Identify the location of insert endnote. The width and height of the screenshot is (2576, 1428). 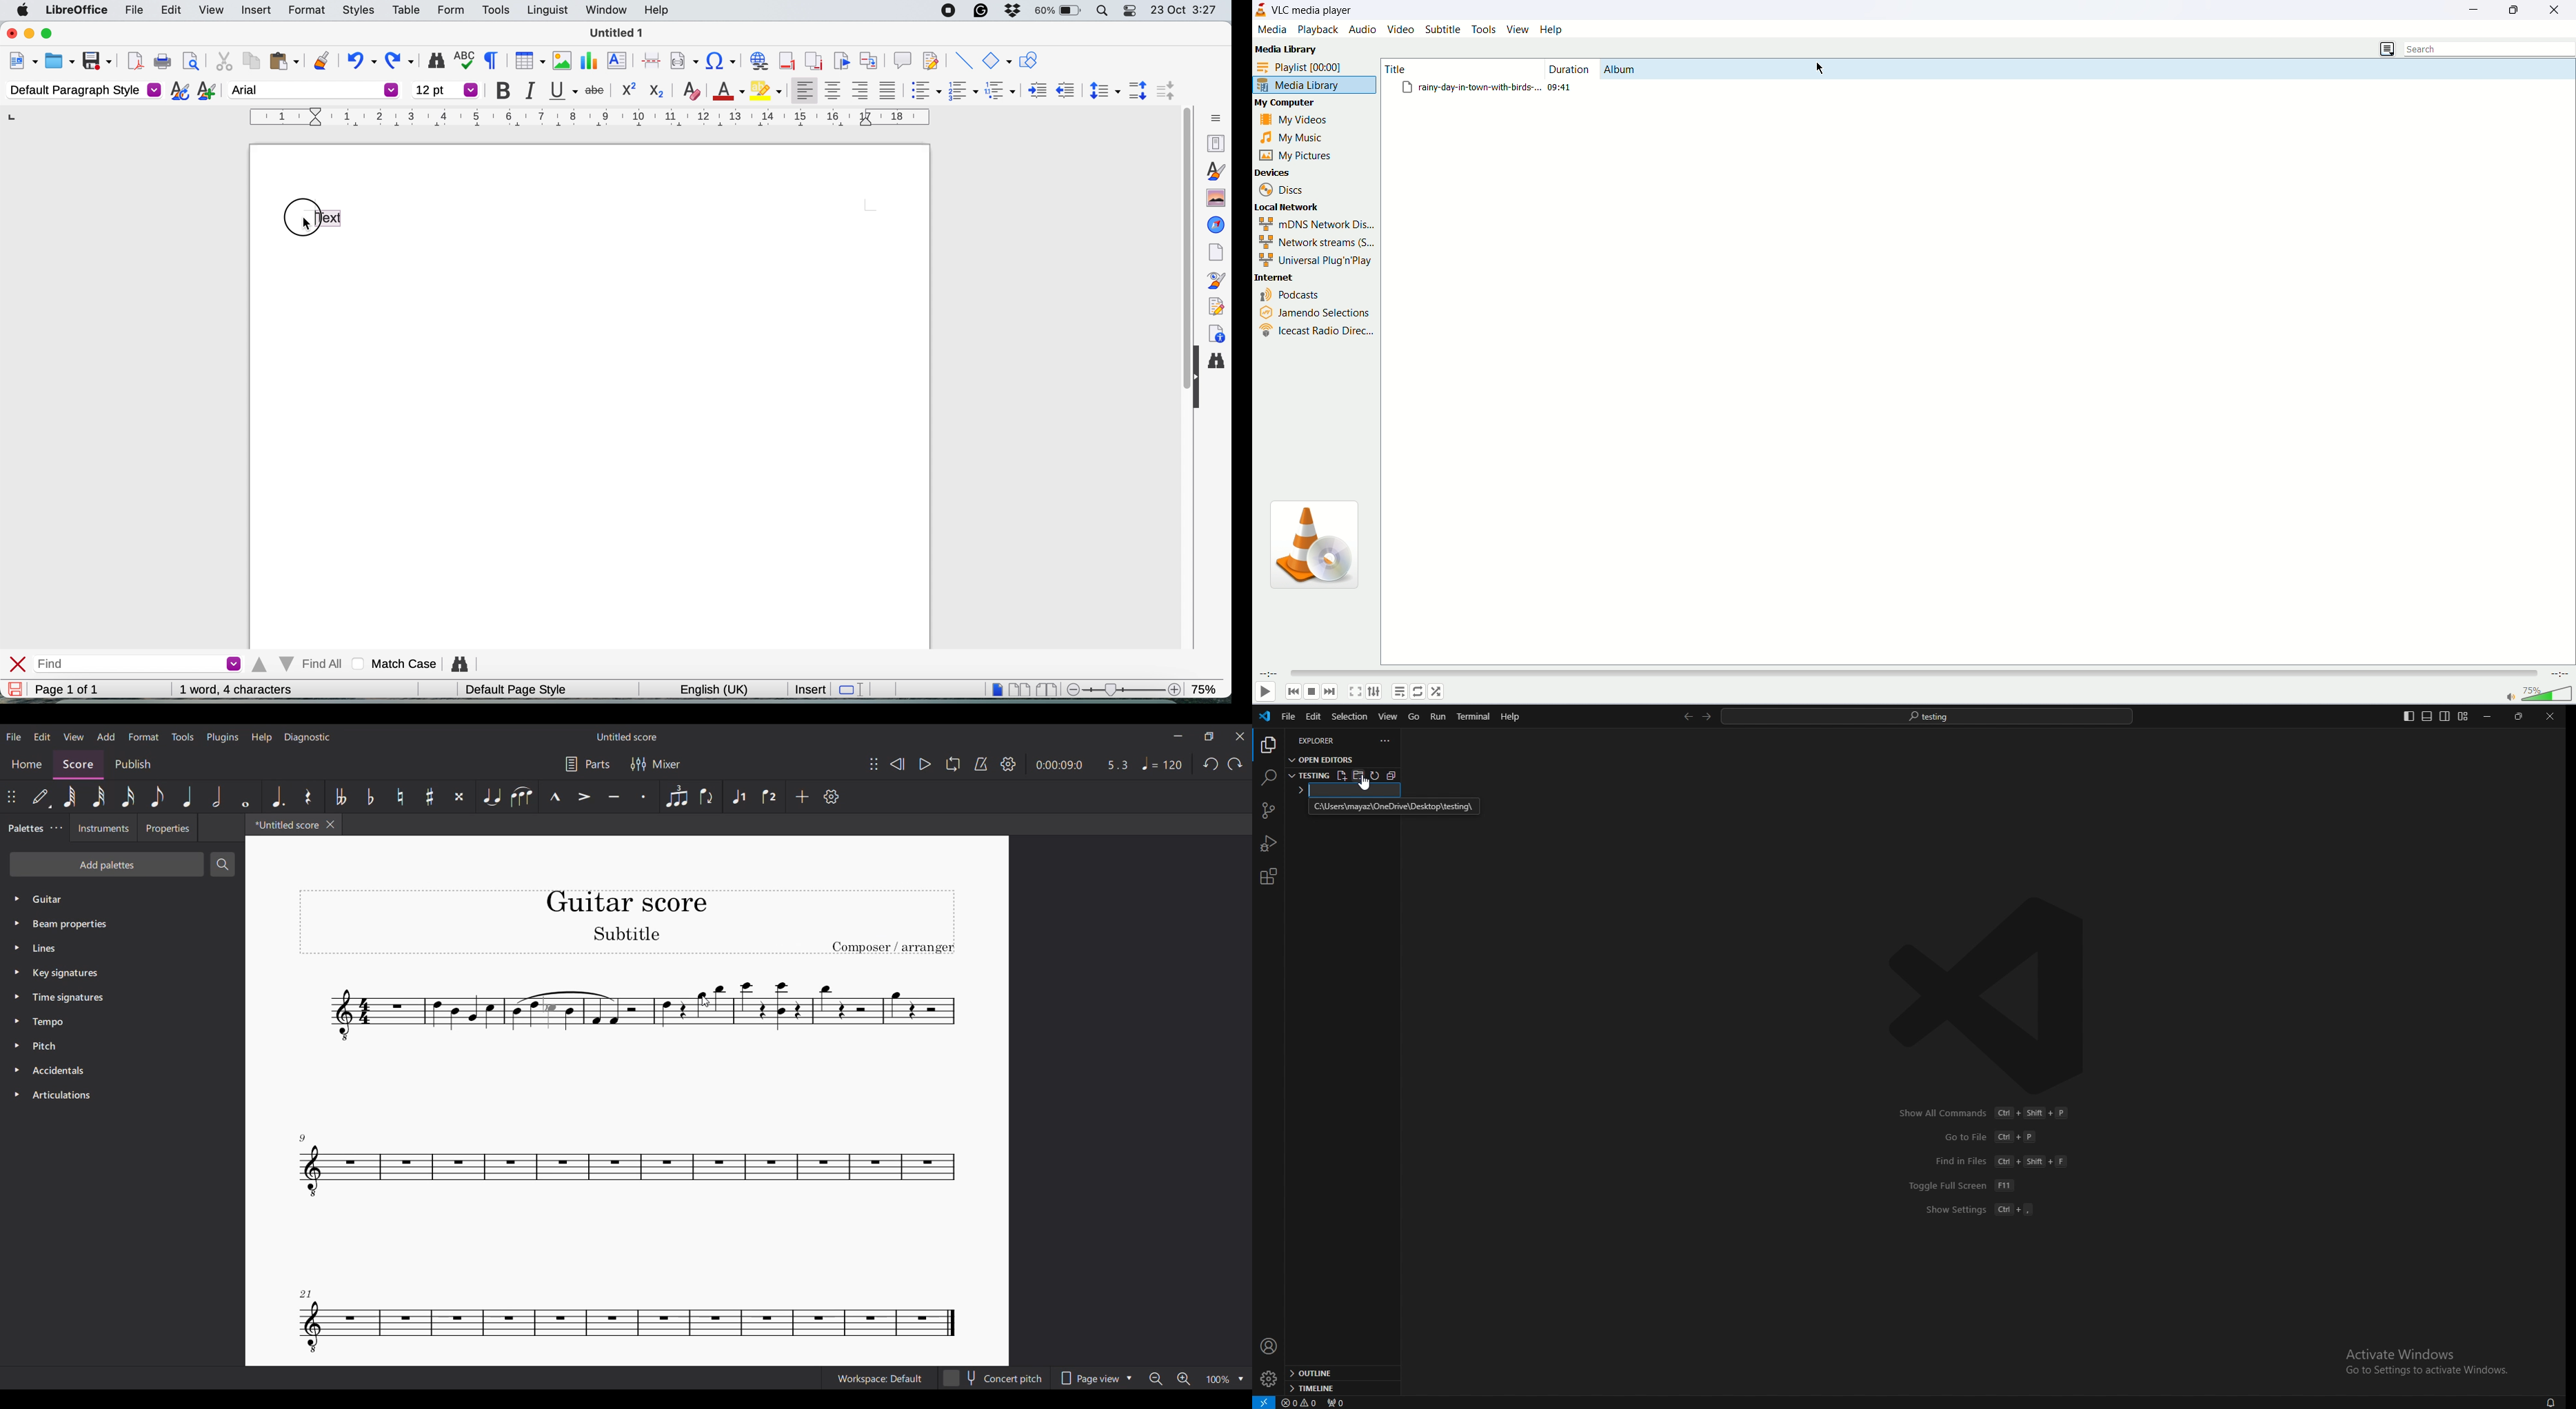
(811, 62).